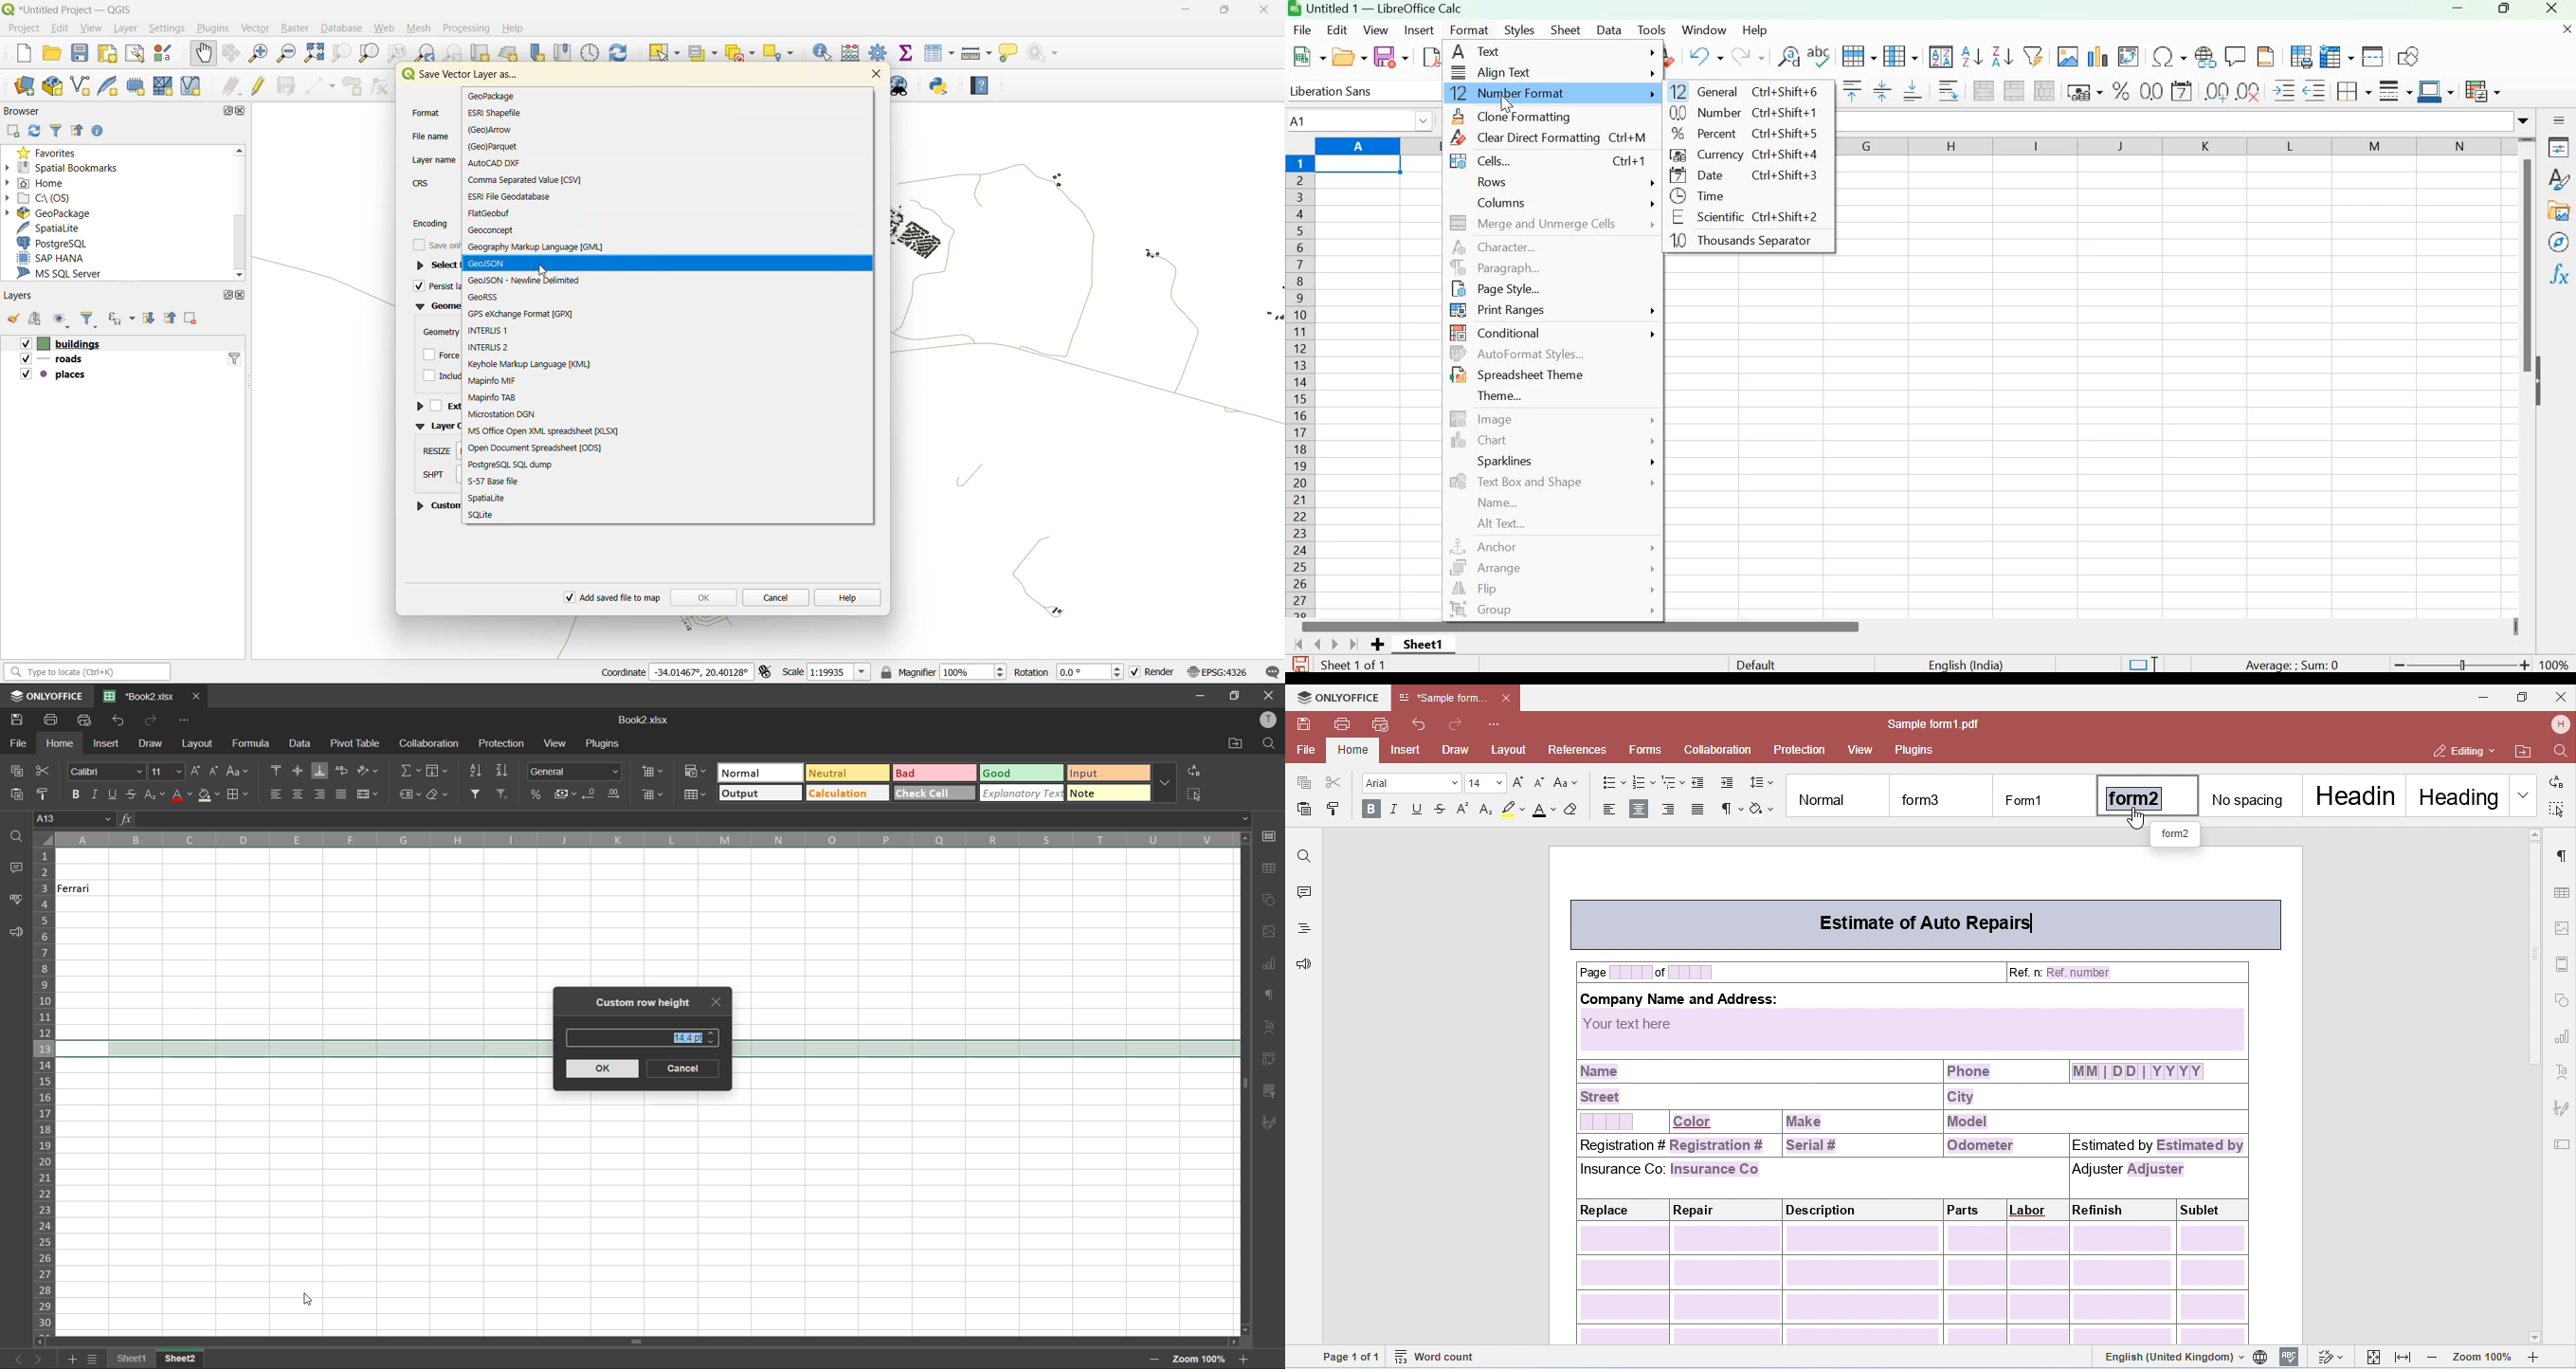 This screenshot has height=1372, width=2576. Describe the element at coordinates (11, 319) in the screenshot. I see `open` at that location.